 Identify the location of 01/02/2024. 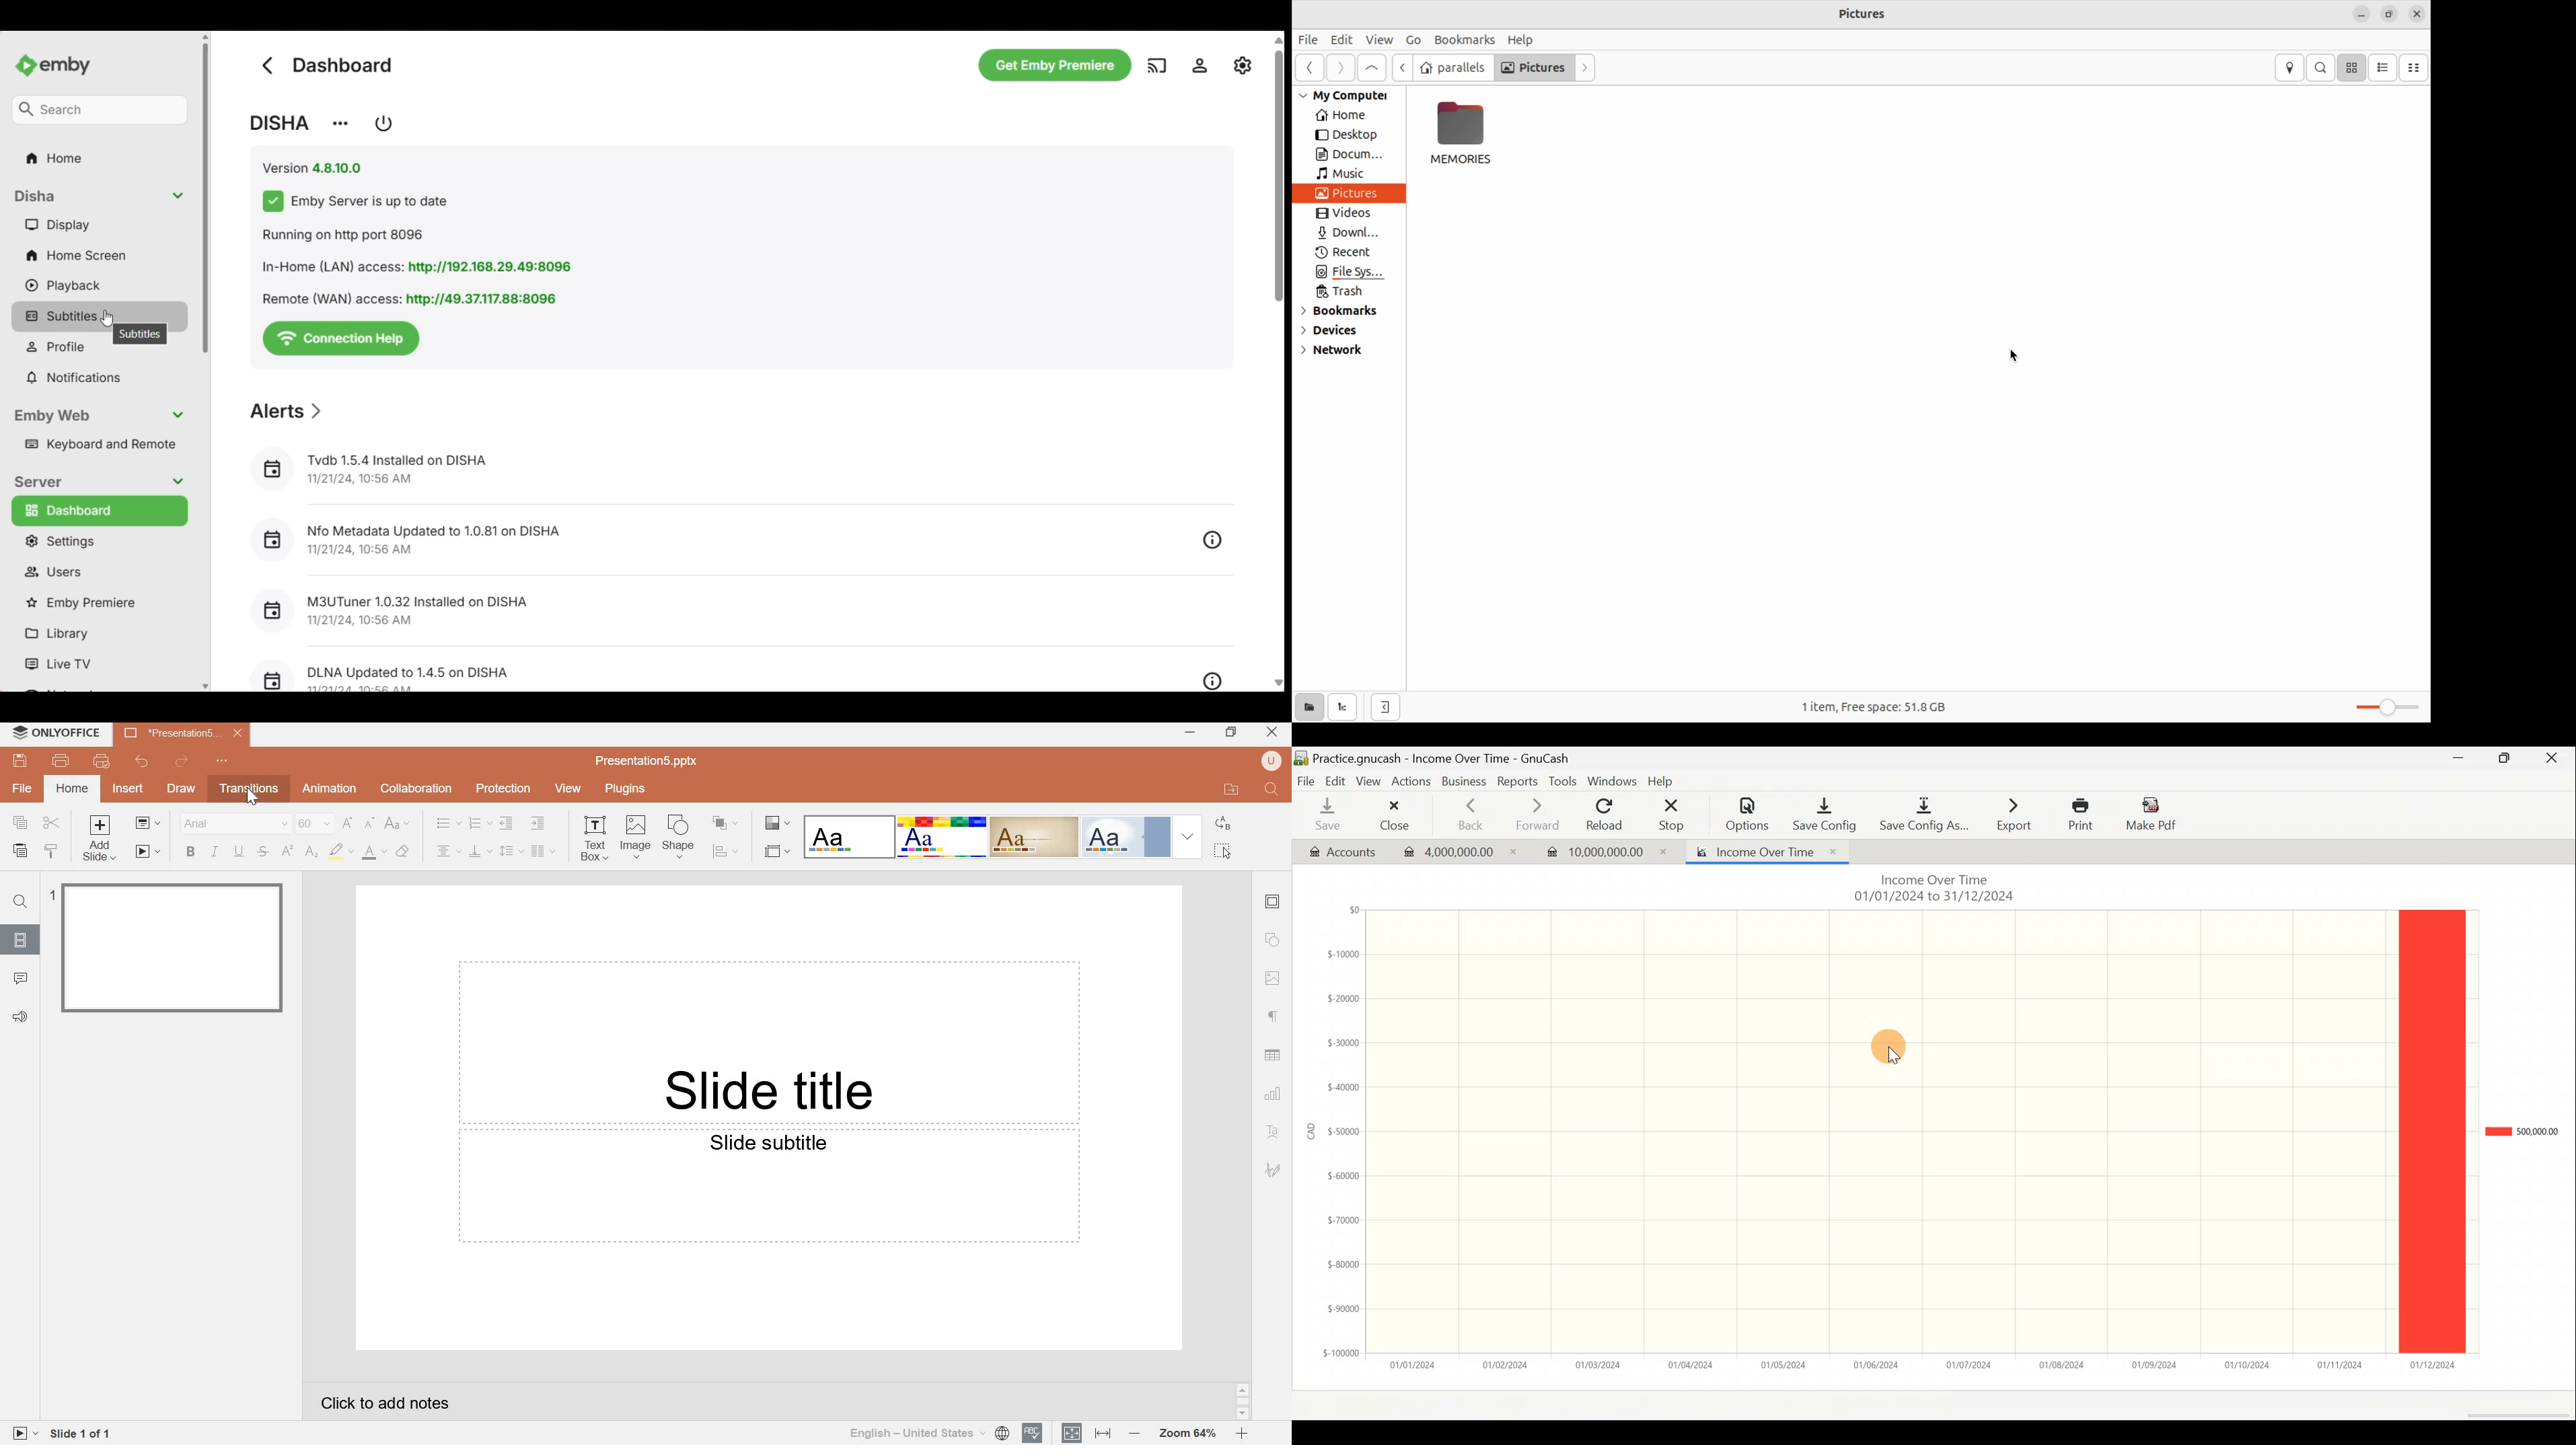
(1506, 1365).